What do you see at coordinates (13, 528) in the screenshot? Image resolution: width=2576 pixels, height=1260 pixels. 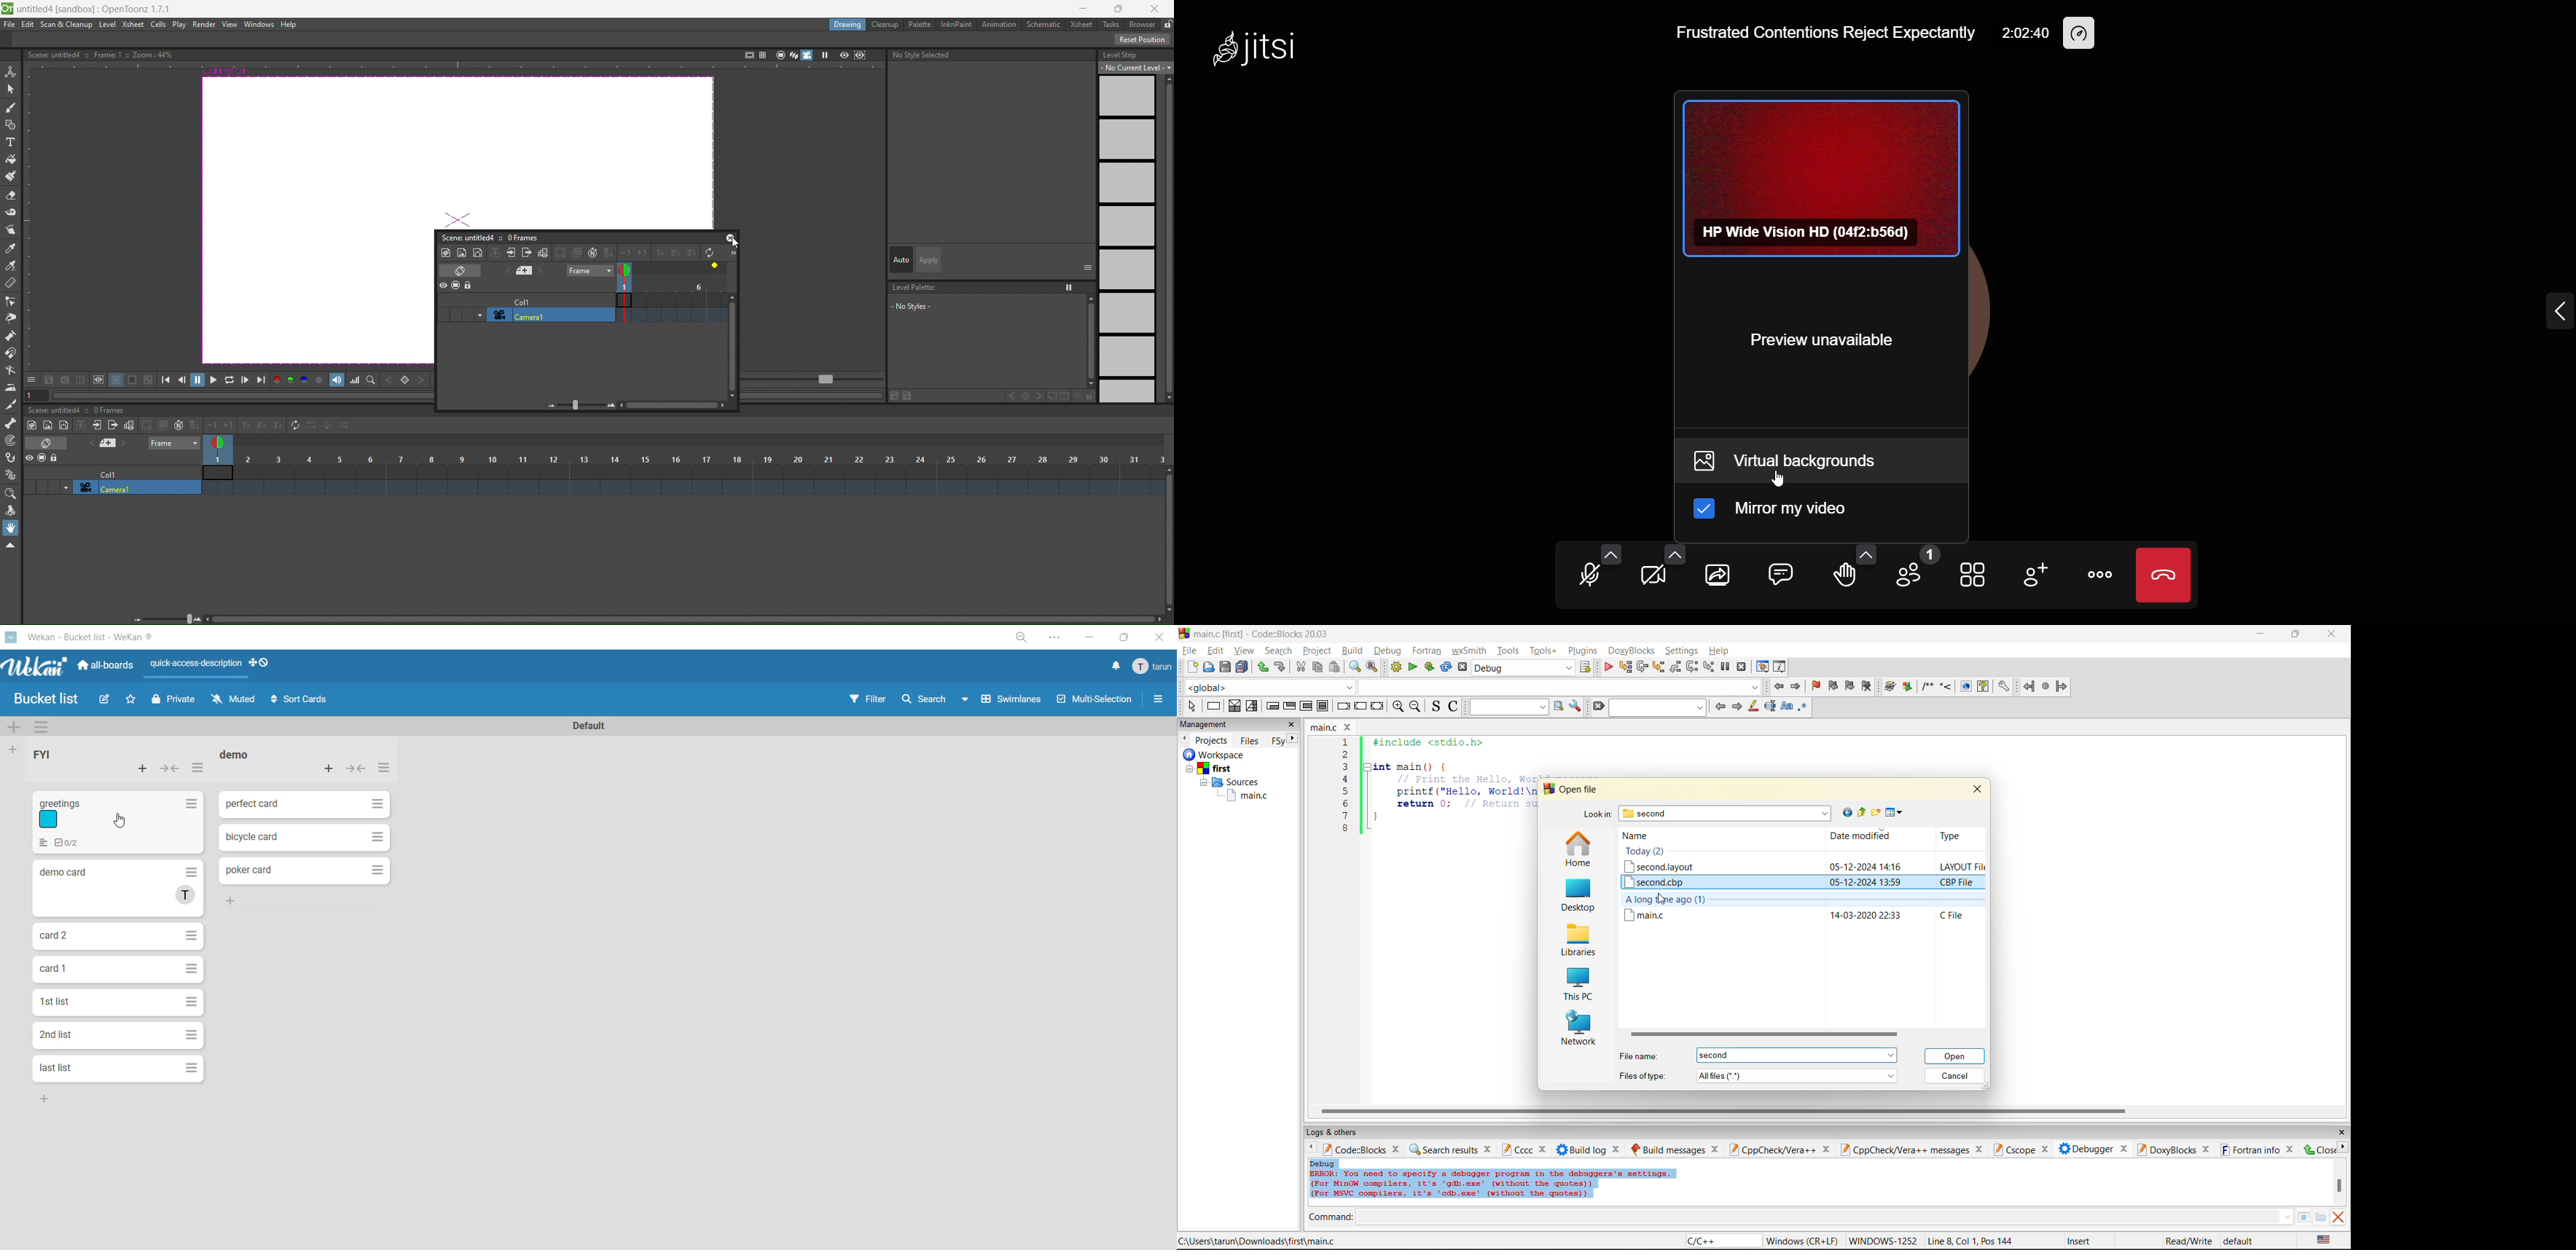 I see `hand tool` at bounding box center [13, 528].